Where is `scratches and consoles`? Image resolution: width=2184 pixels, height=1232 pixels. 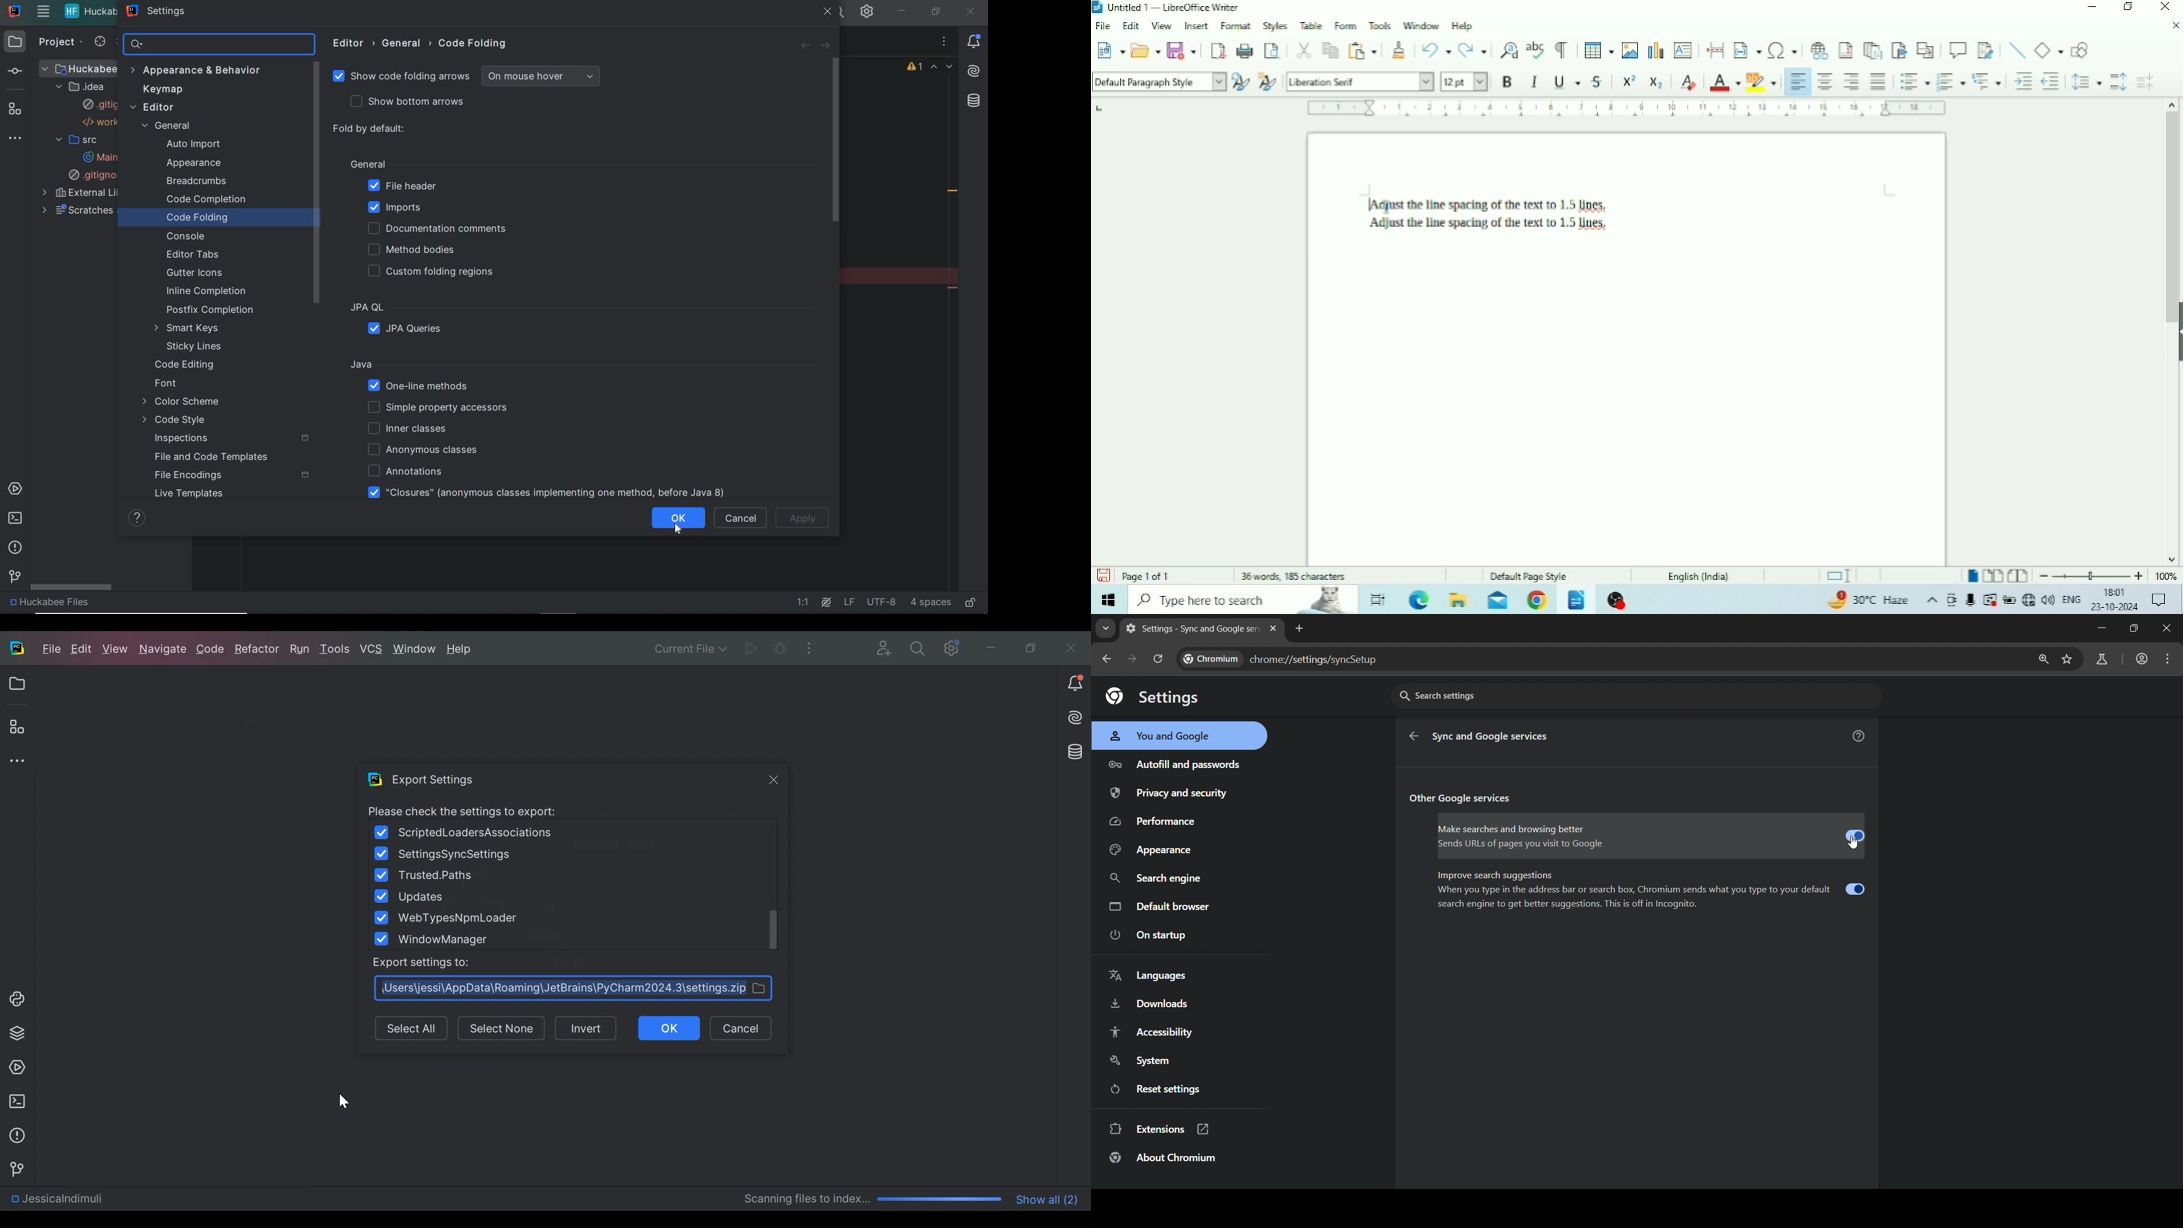 scratches and consoles is located at coordinates (79, 212).